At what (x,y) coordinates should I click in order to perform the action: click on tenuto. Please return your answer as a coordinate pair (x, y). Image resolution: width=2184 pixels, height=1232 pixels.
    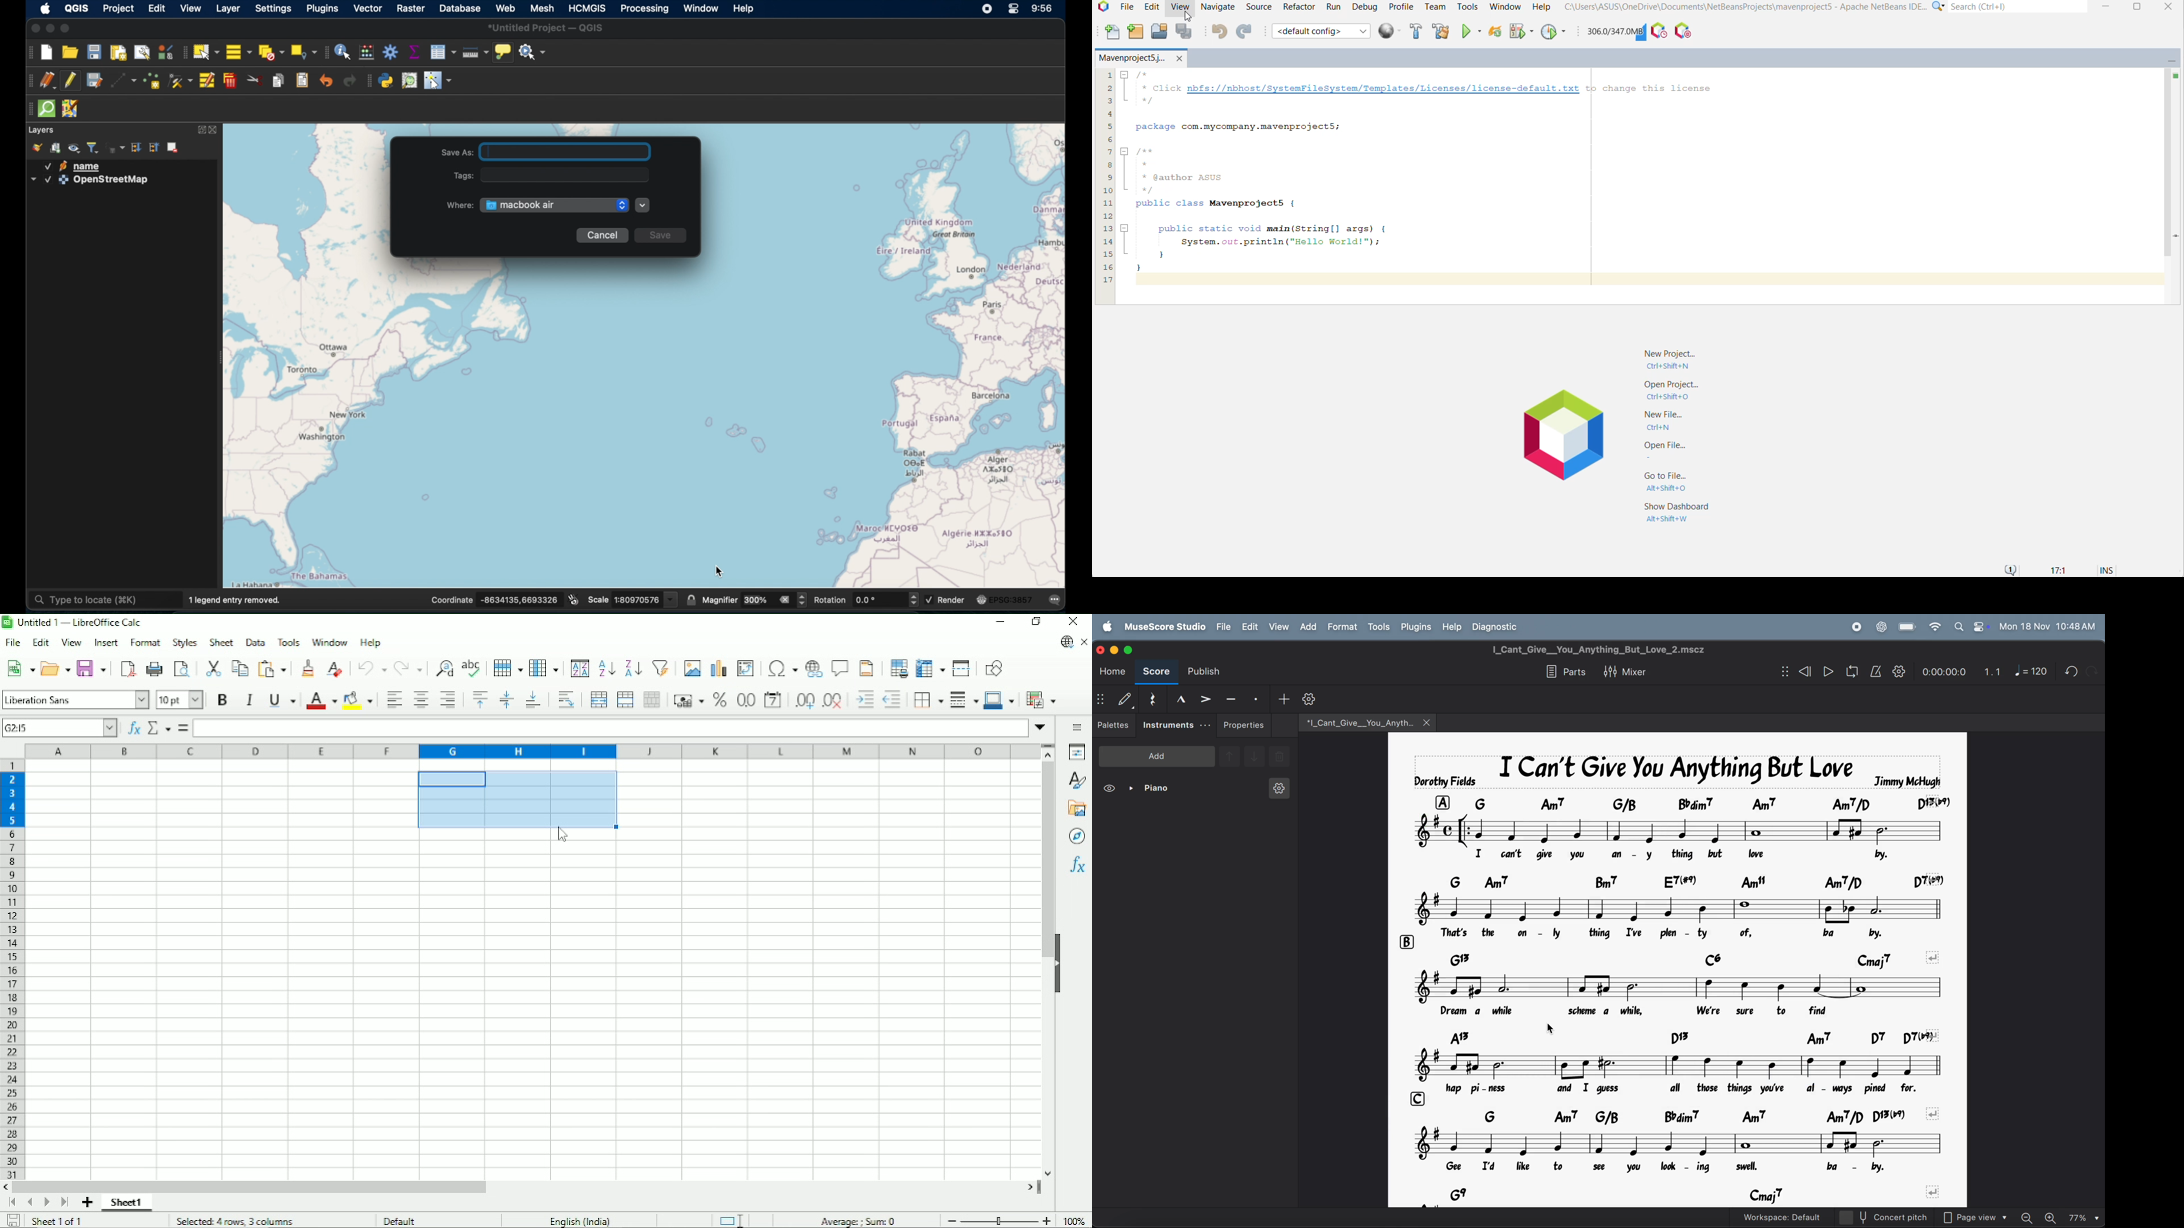
    Looking at the image, I should click on (1231, 697).